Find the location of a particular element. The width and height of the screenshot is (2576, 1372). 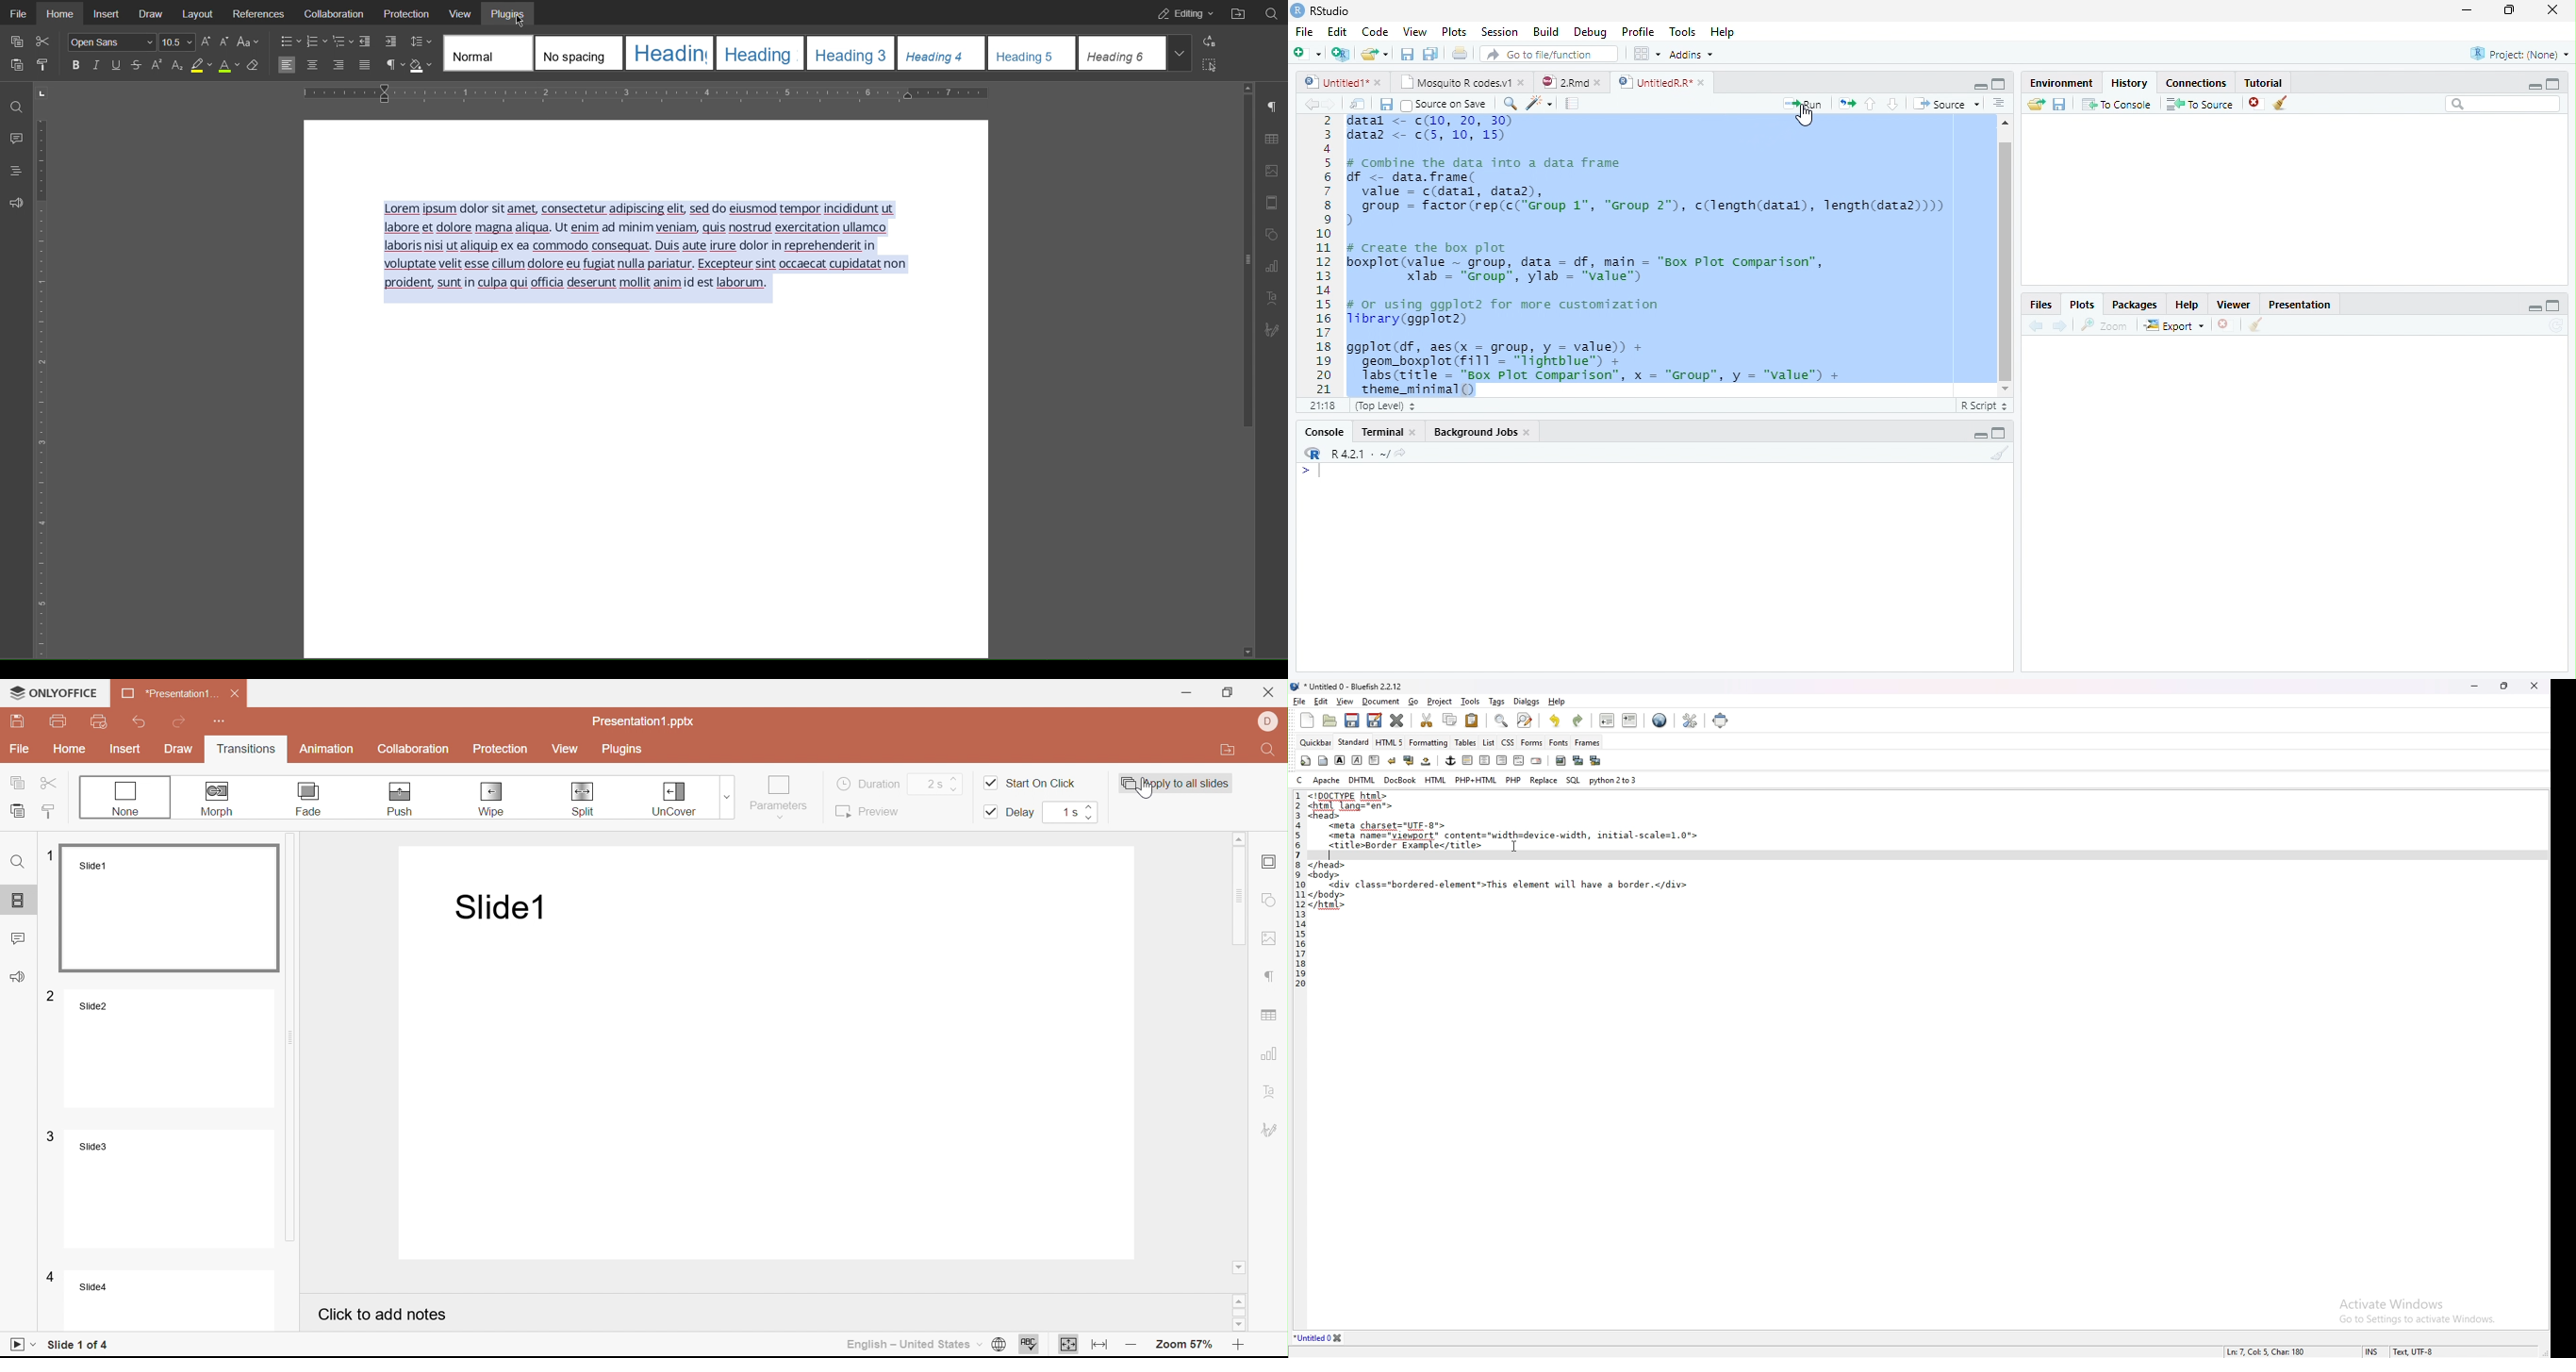

view is located at coordinates (1345, 701).